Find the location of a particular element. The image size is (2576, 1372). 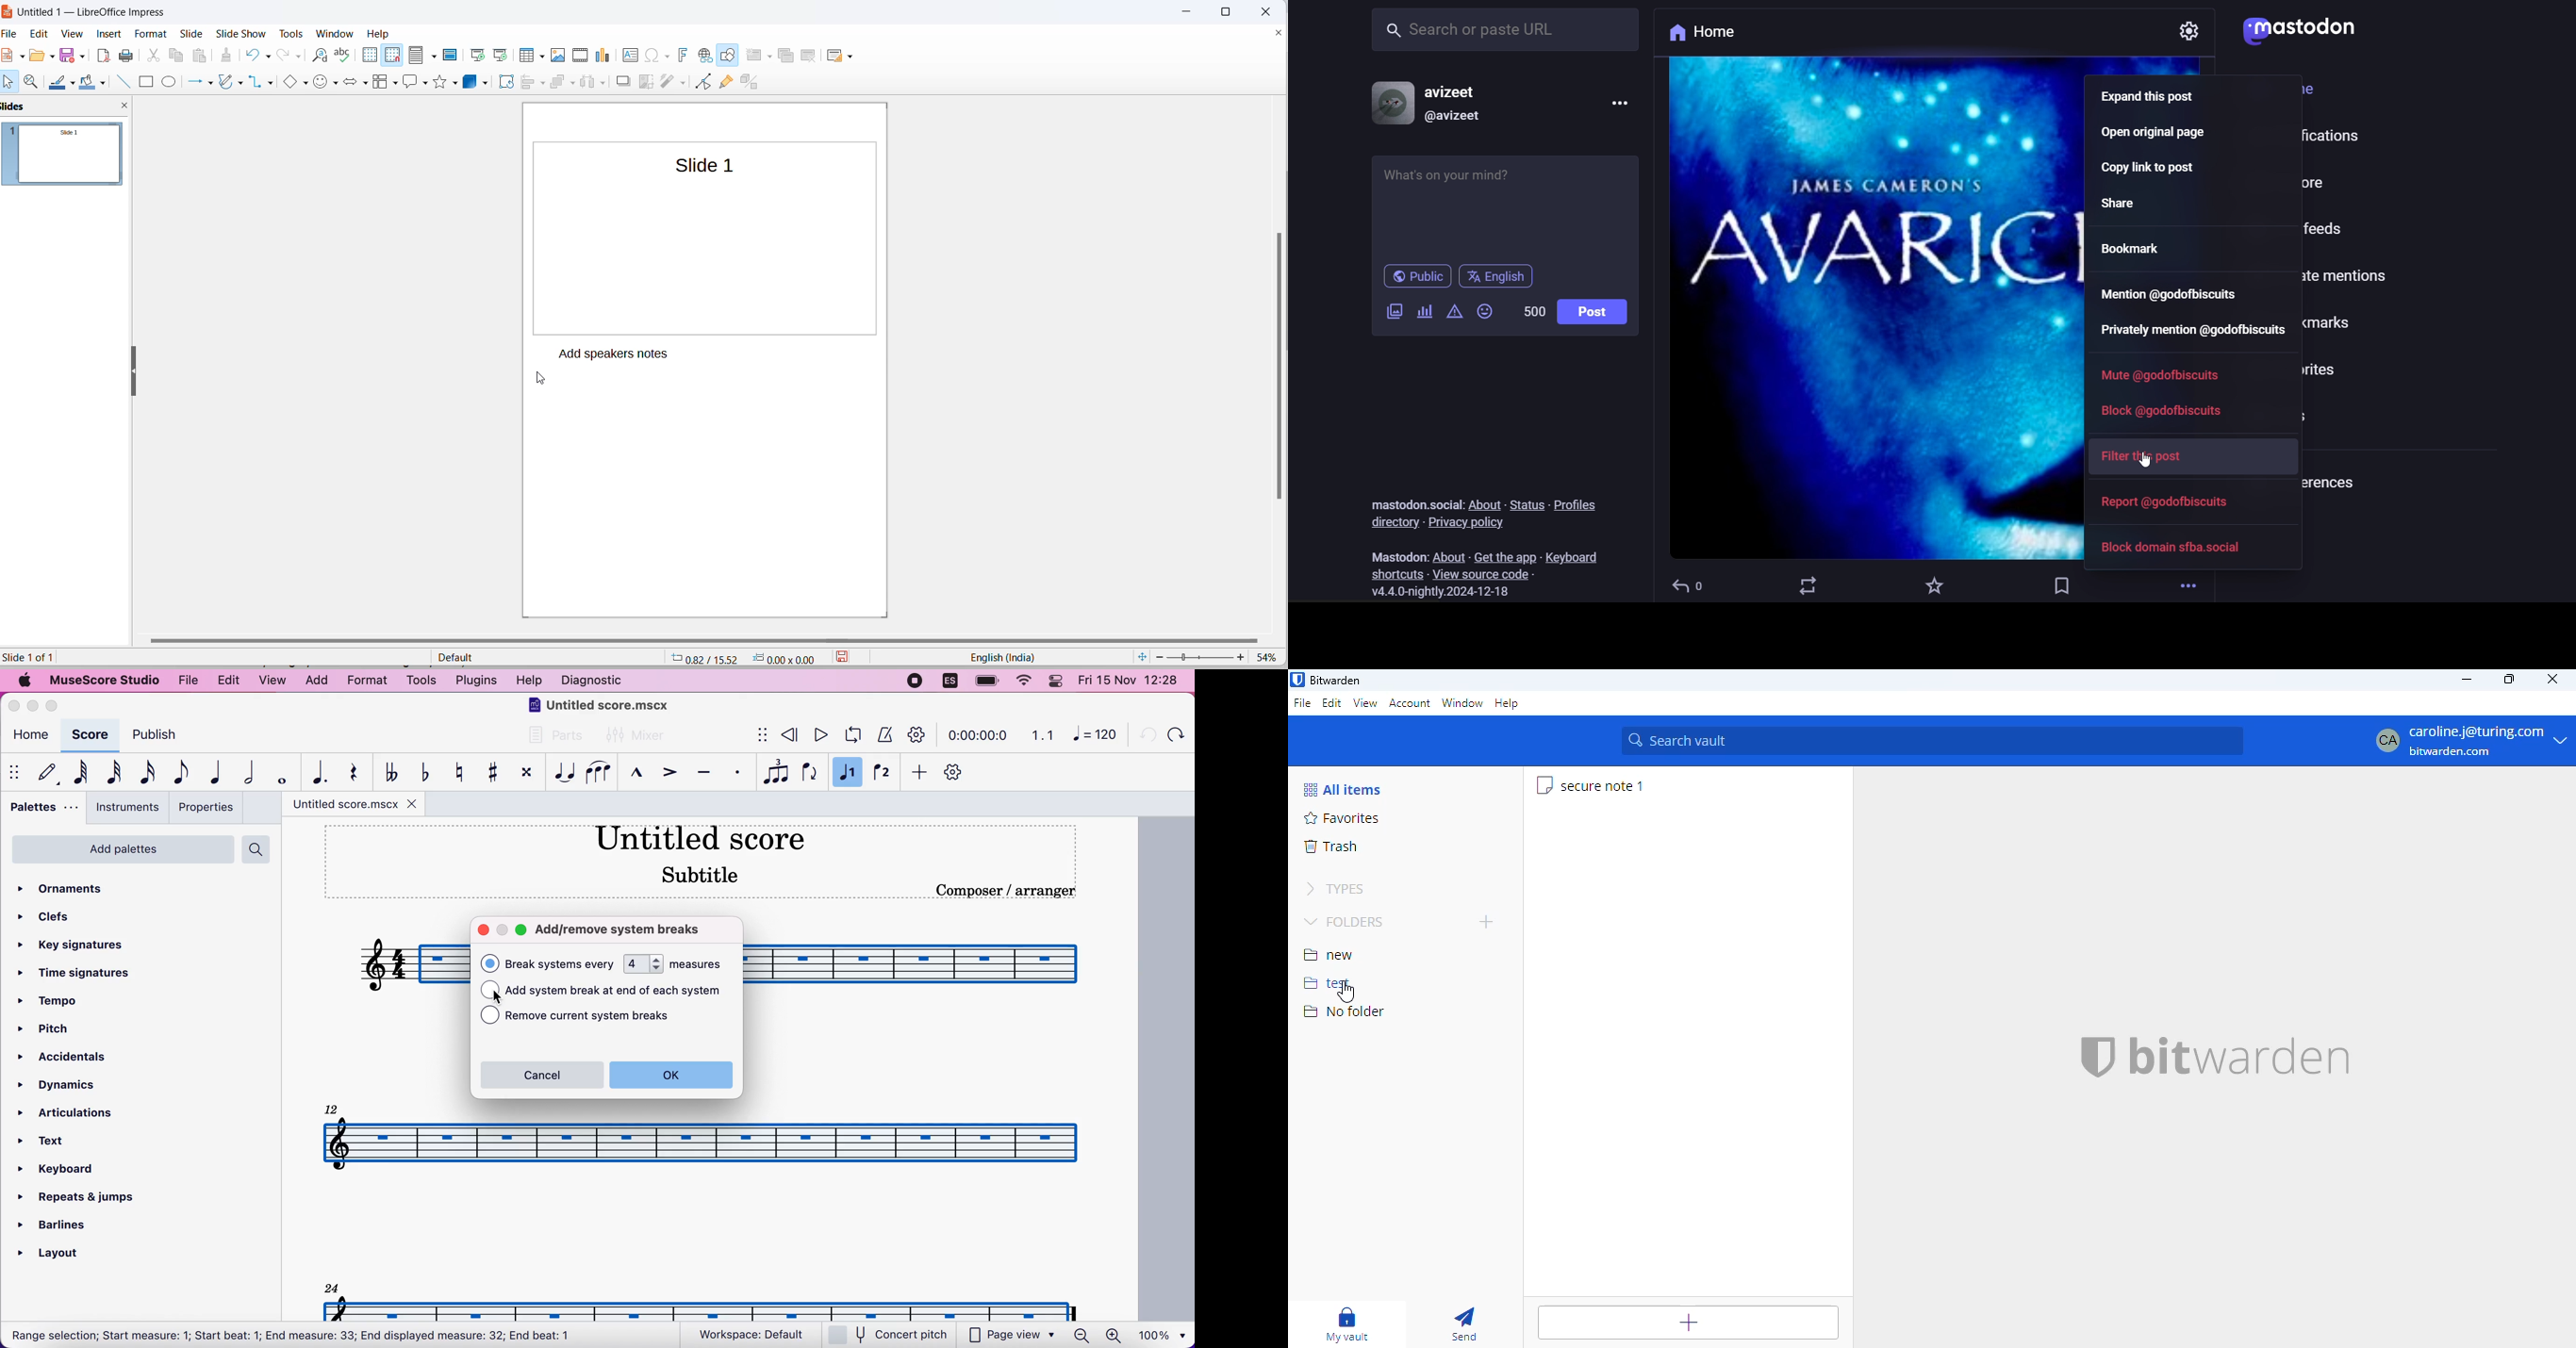

diagnostic is located at coordinates (595, 681).